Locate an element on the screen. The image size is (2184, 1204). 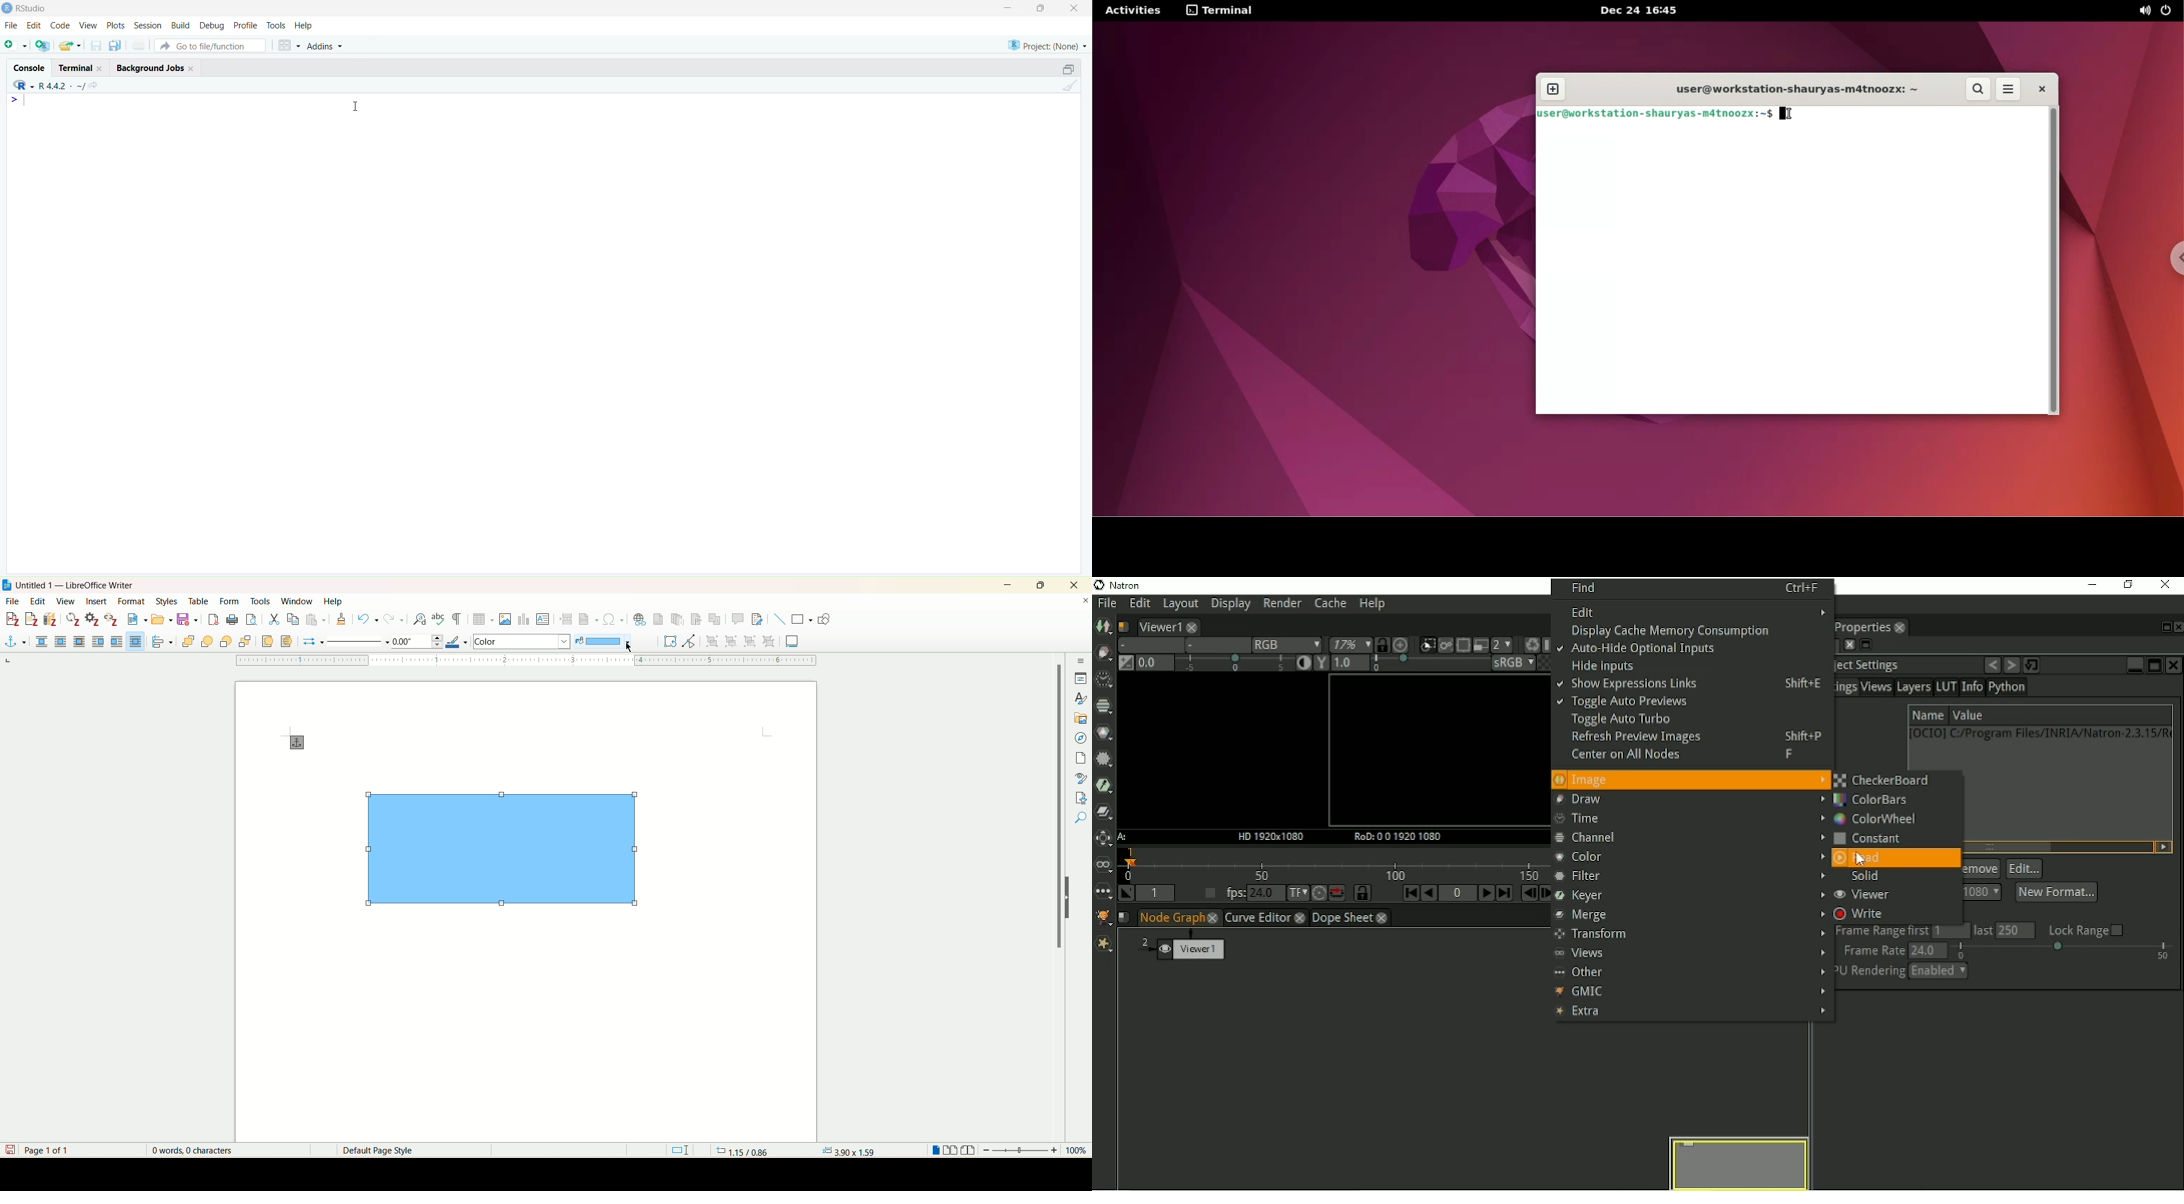
start and end arrowheads is located at coordinates (309, 642).